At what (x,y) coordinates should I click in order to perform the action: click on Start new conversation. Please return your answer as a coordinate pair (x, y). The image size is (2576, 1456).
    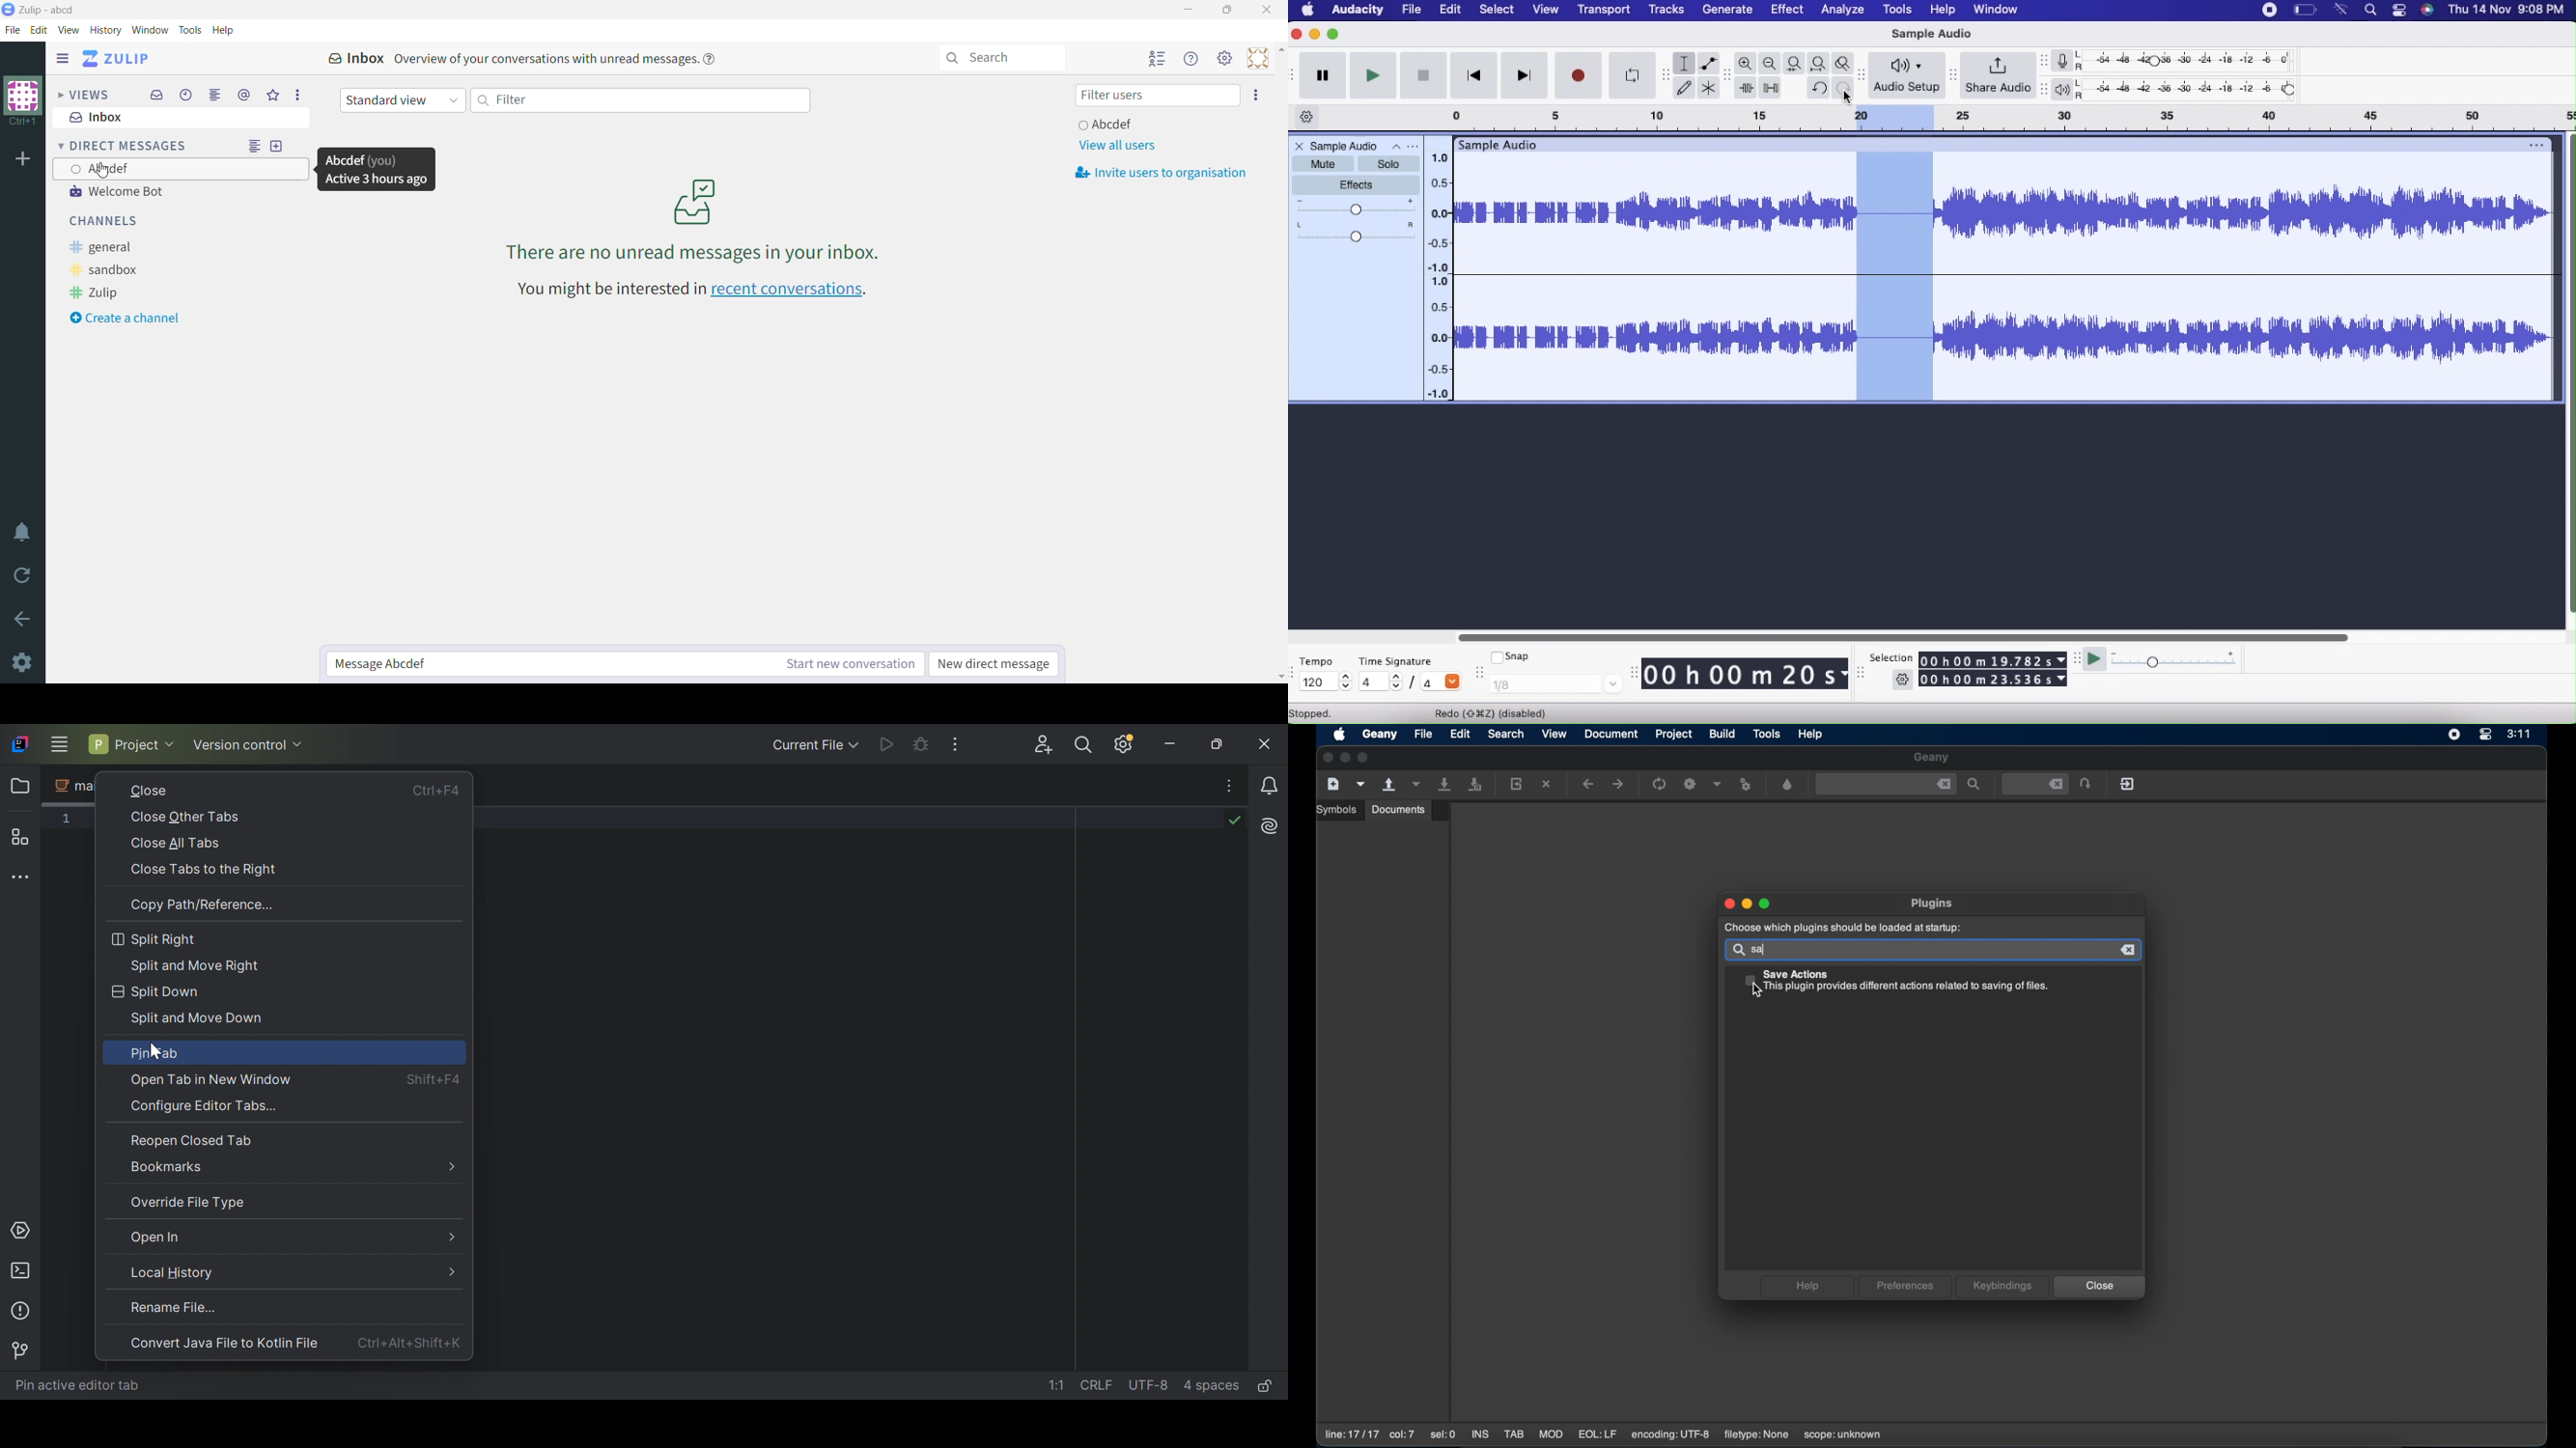
    Looking at the image, I should click on (845, 665).